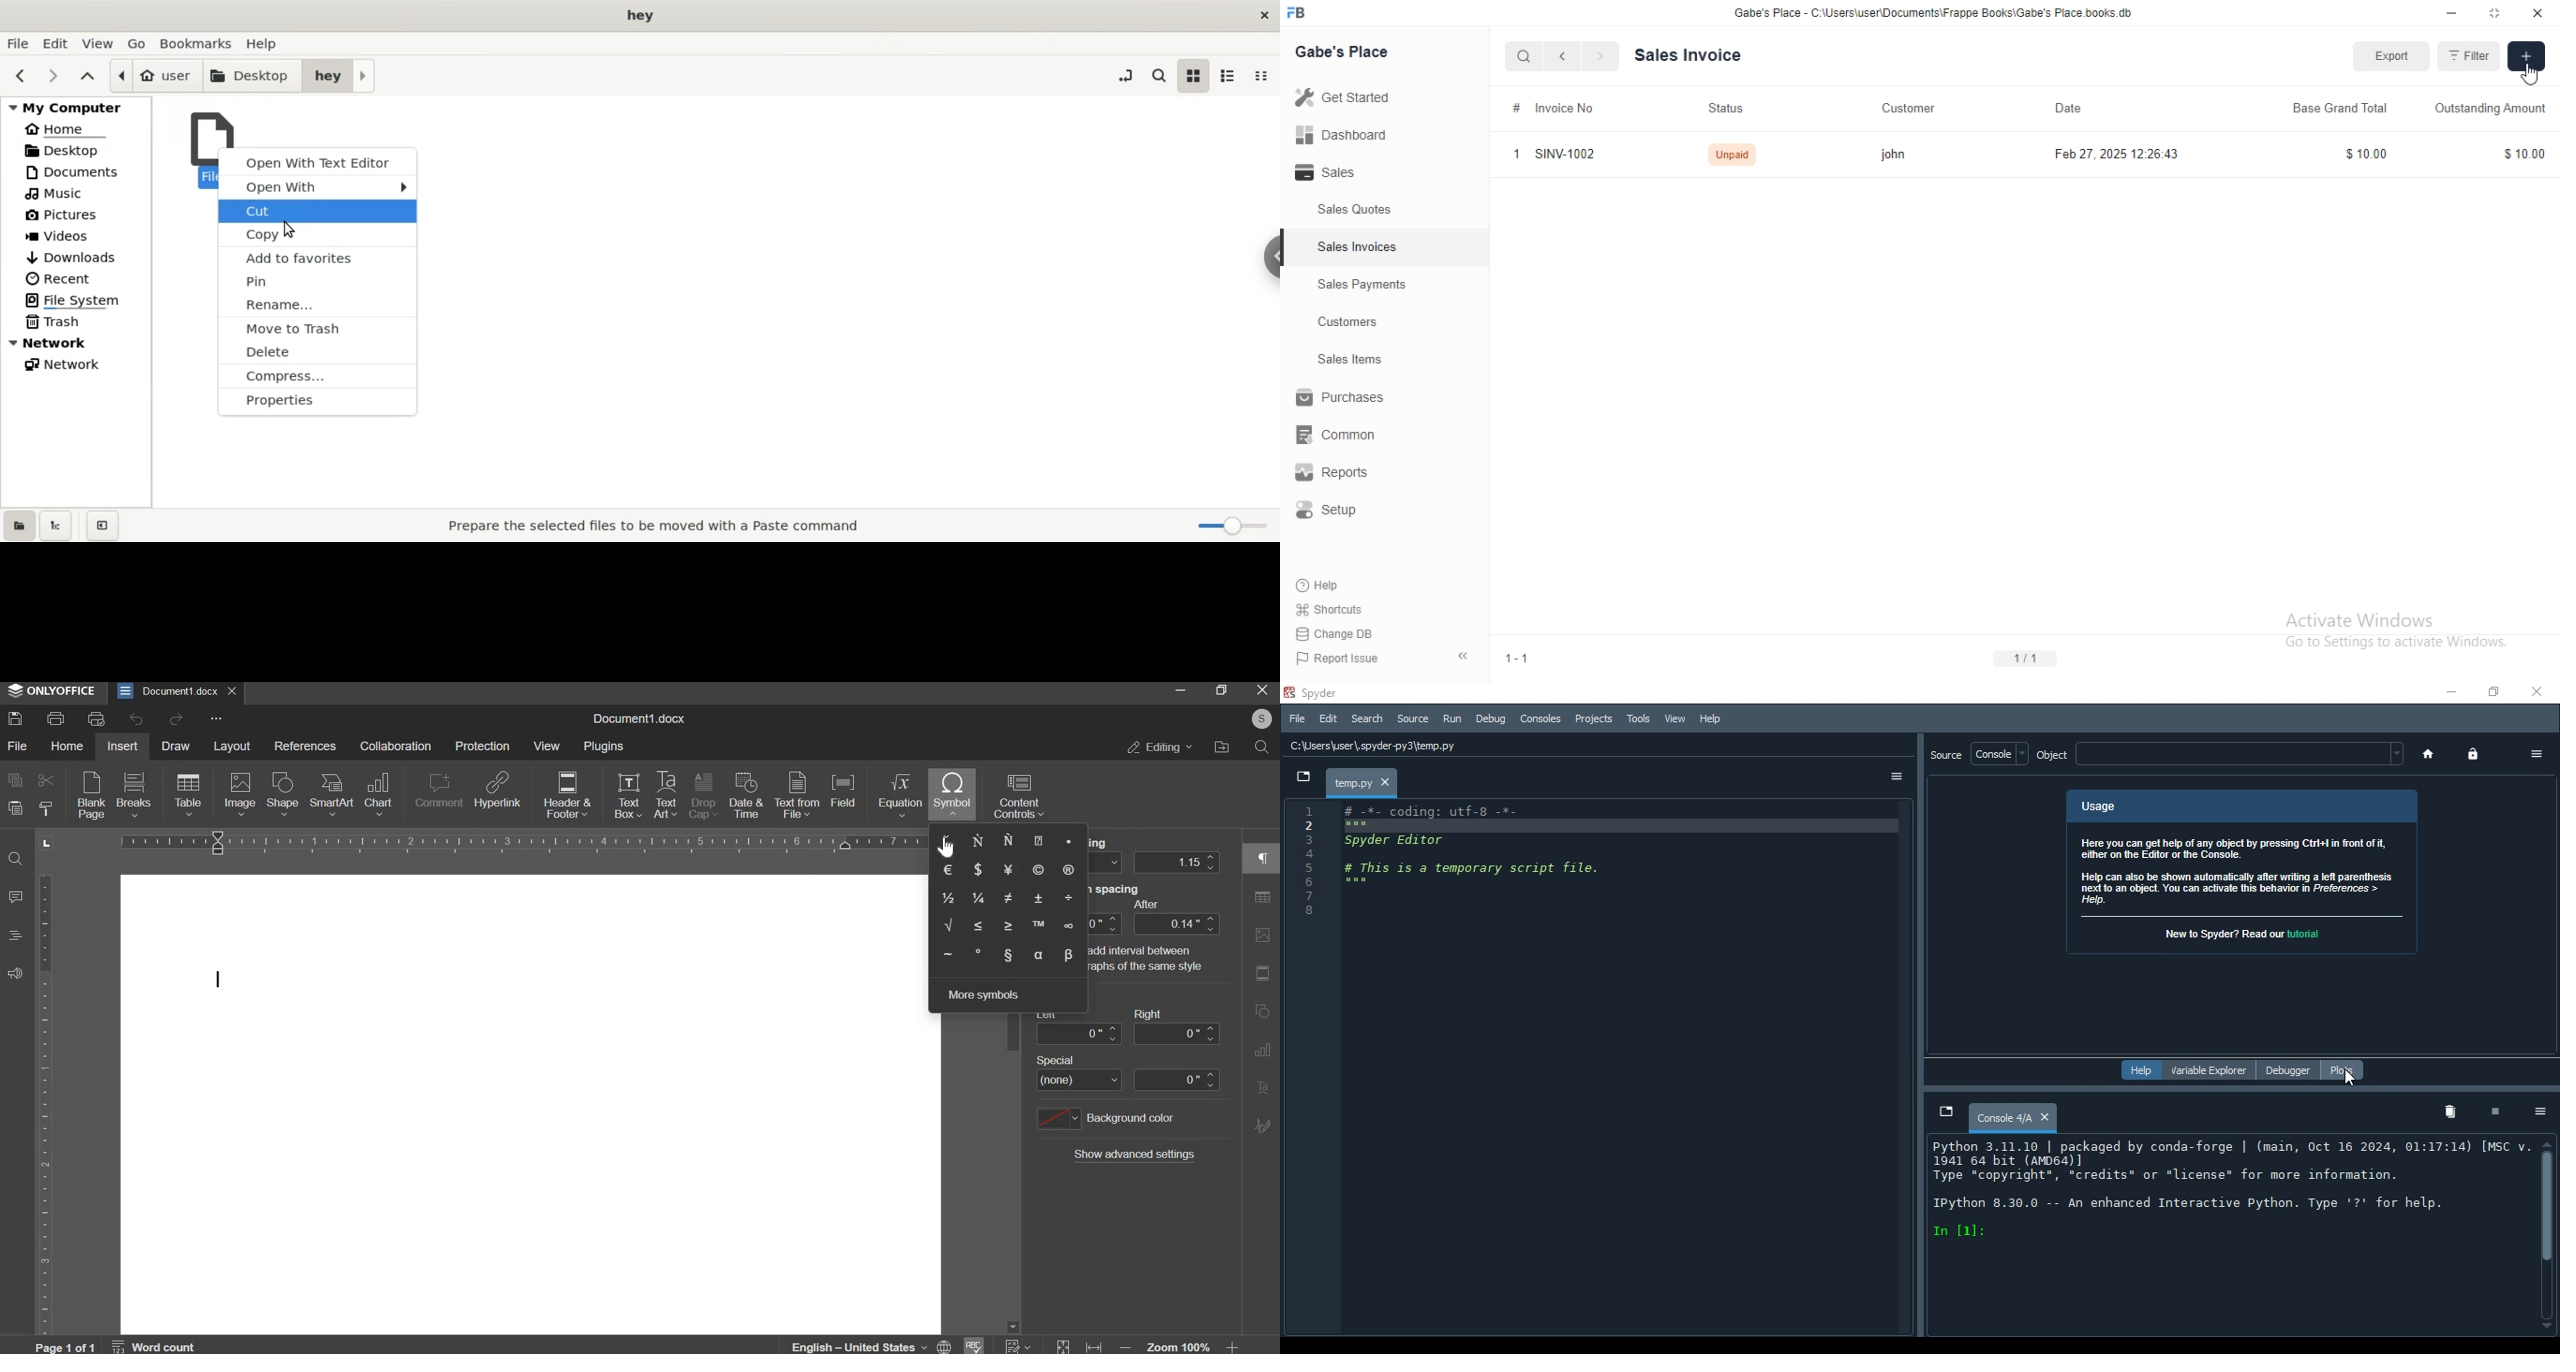  Describe the element at coordinates (2538, 691) in the screenshot. I see `close` at that location.